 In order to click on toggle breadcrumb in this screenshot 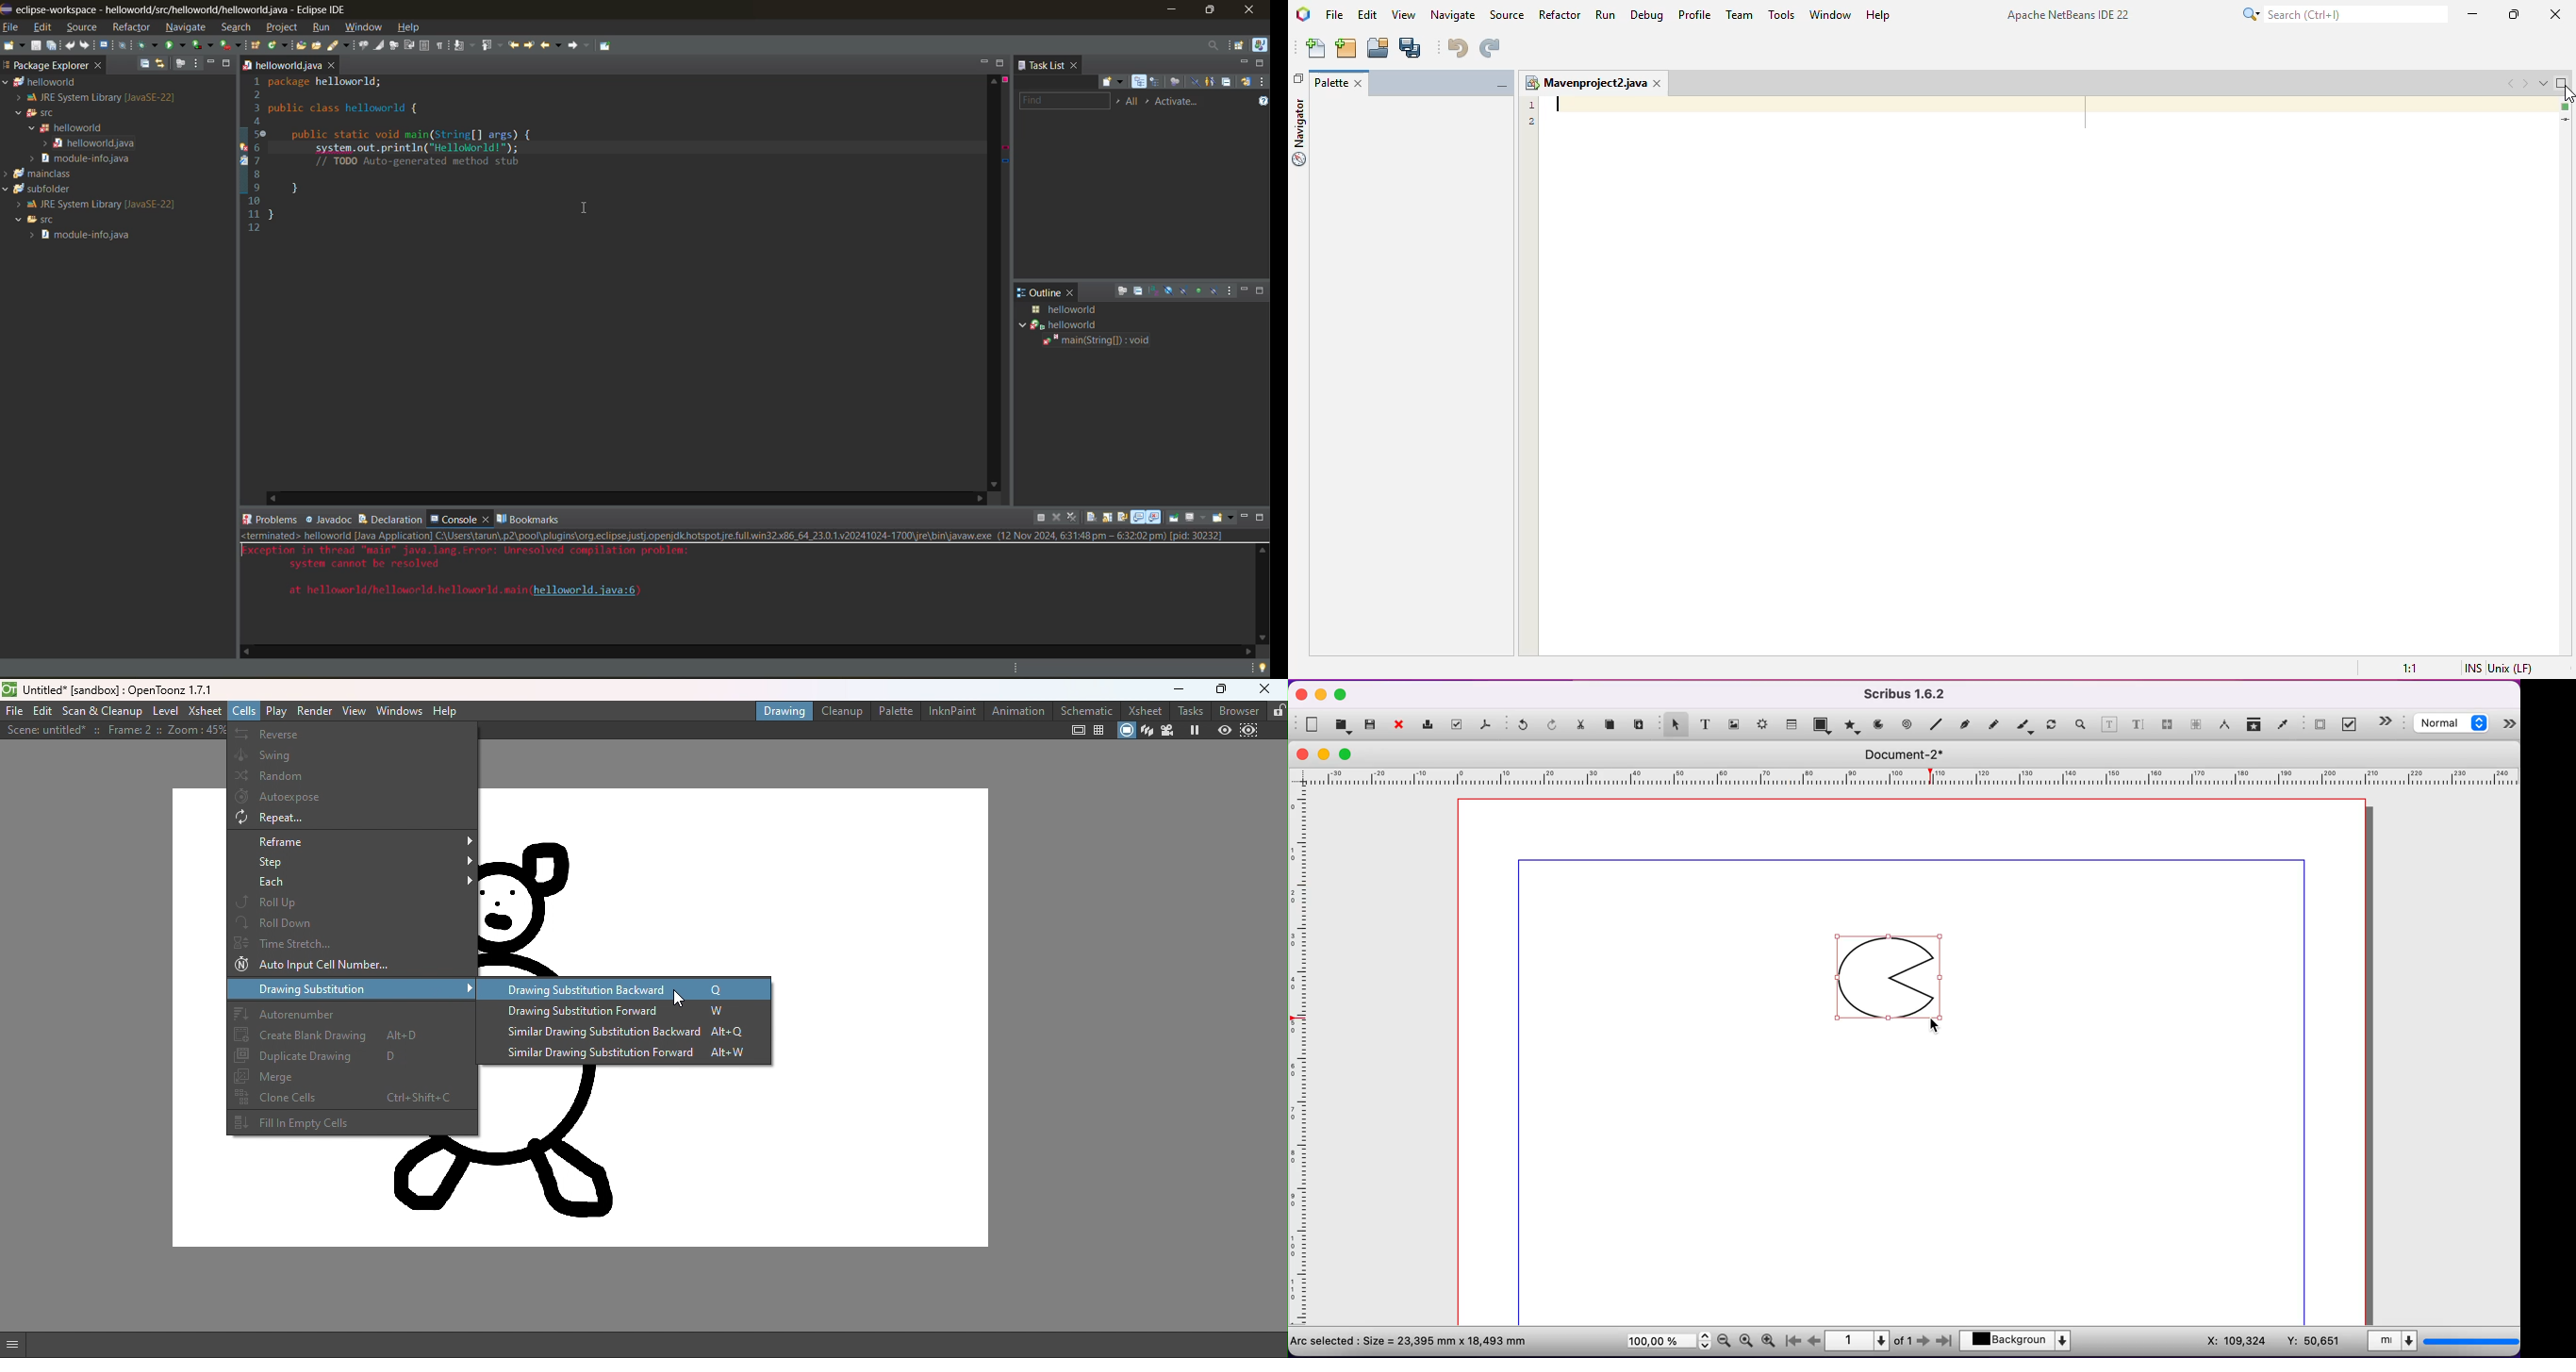, I will do `click(365, 46)`.